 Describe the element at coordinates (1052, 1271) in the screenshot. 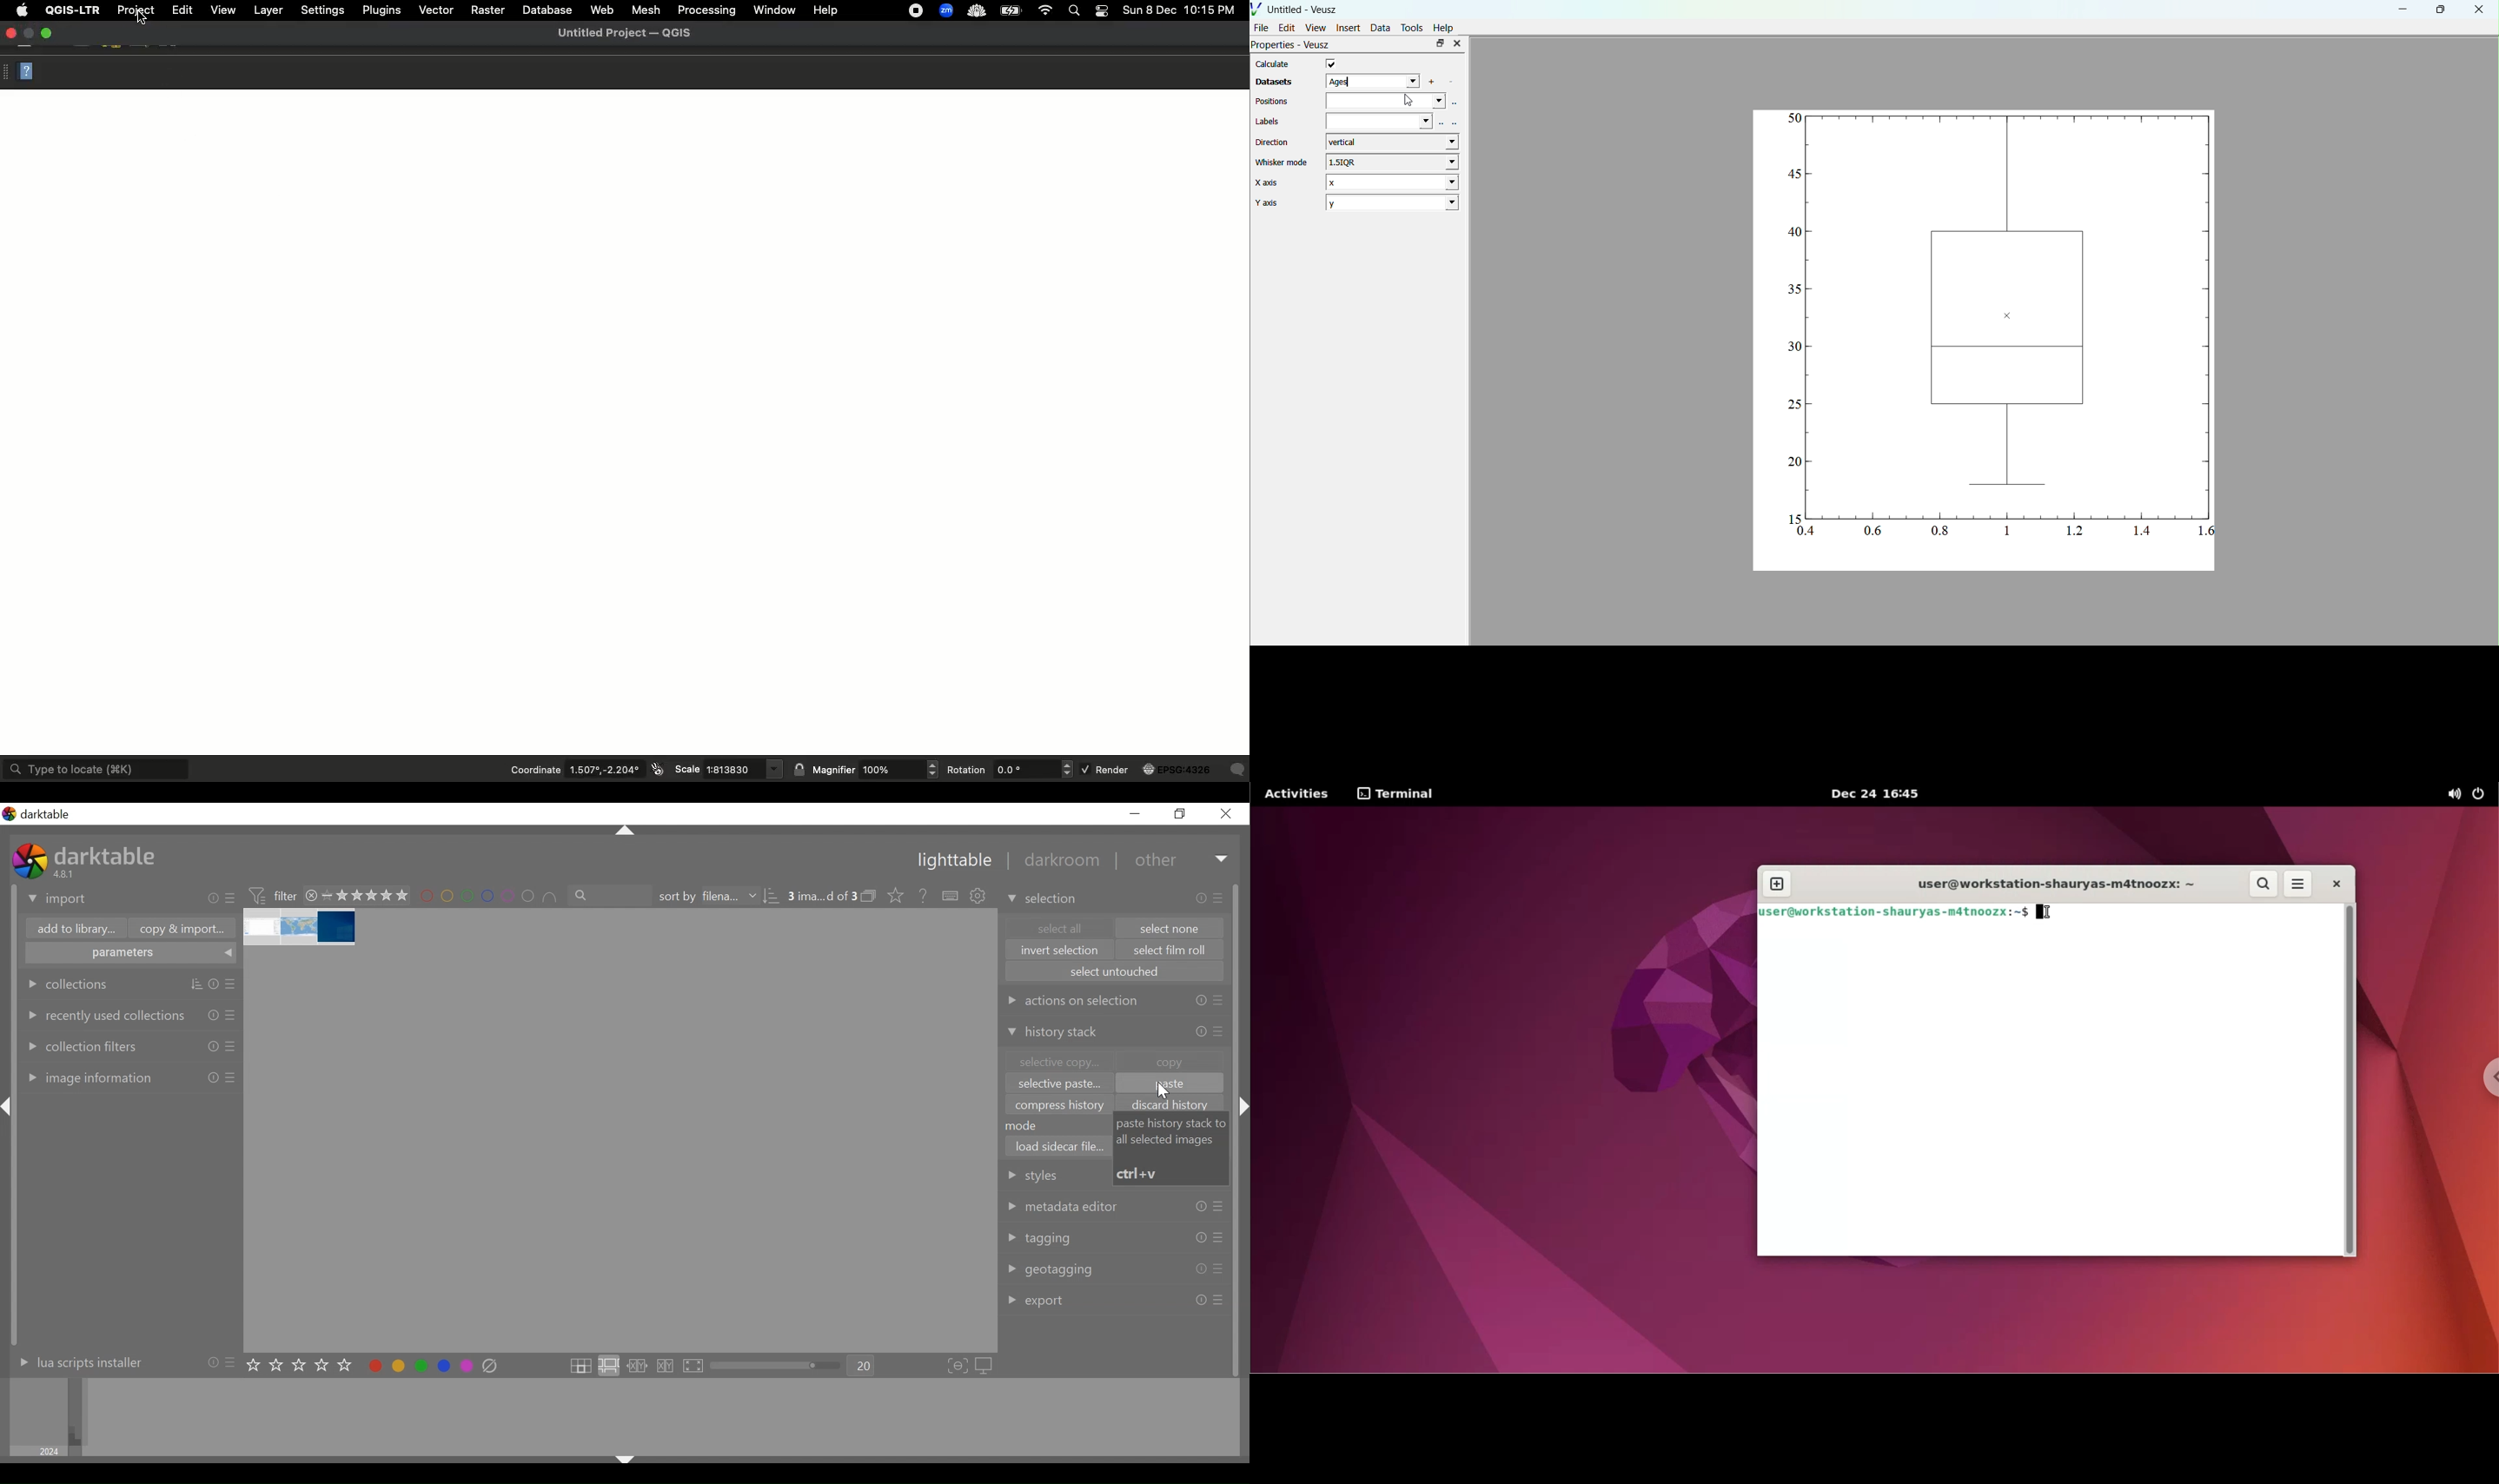

I see `geotagging` at that location.